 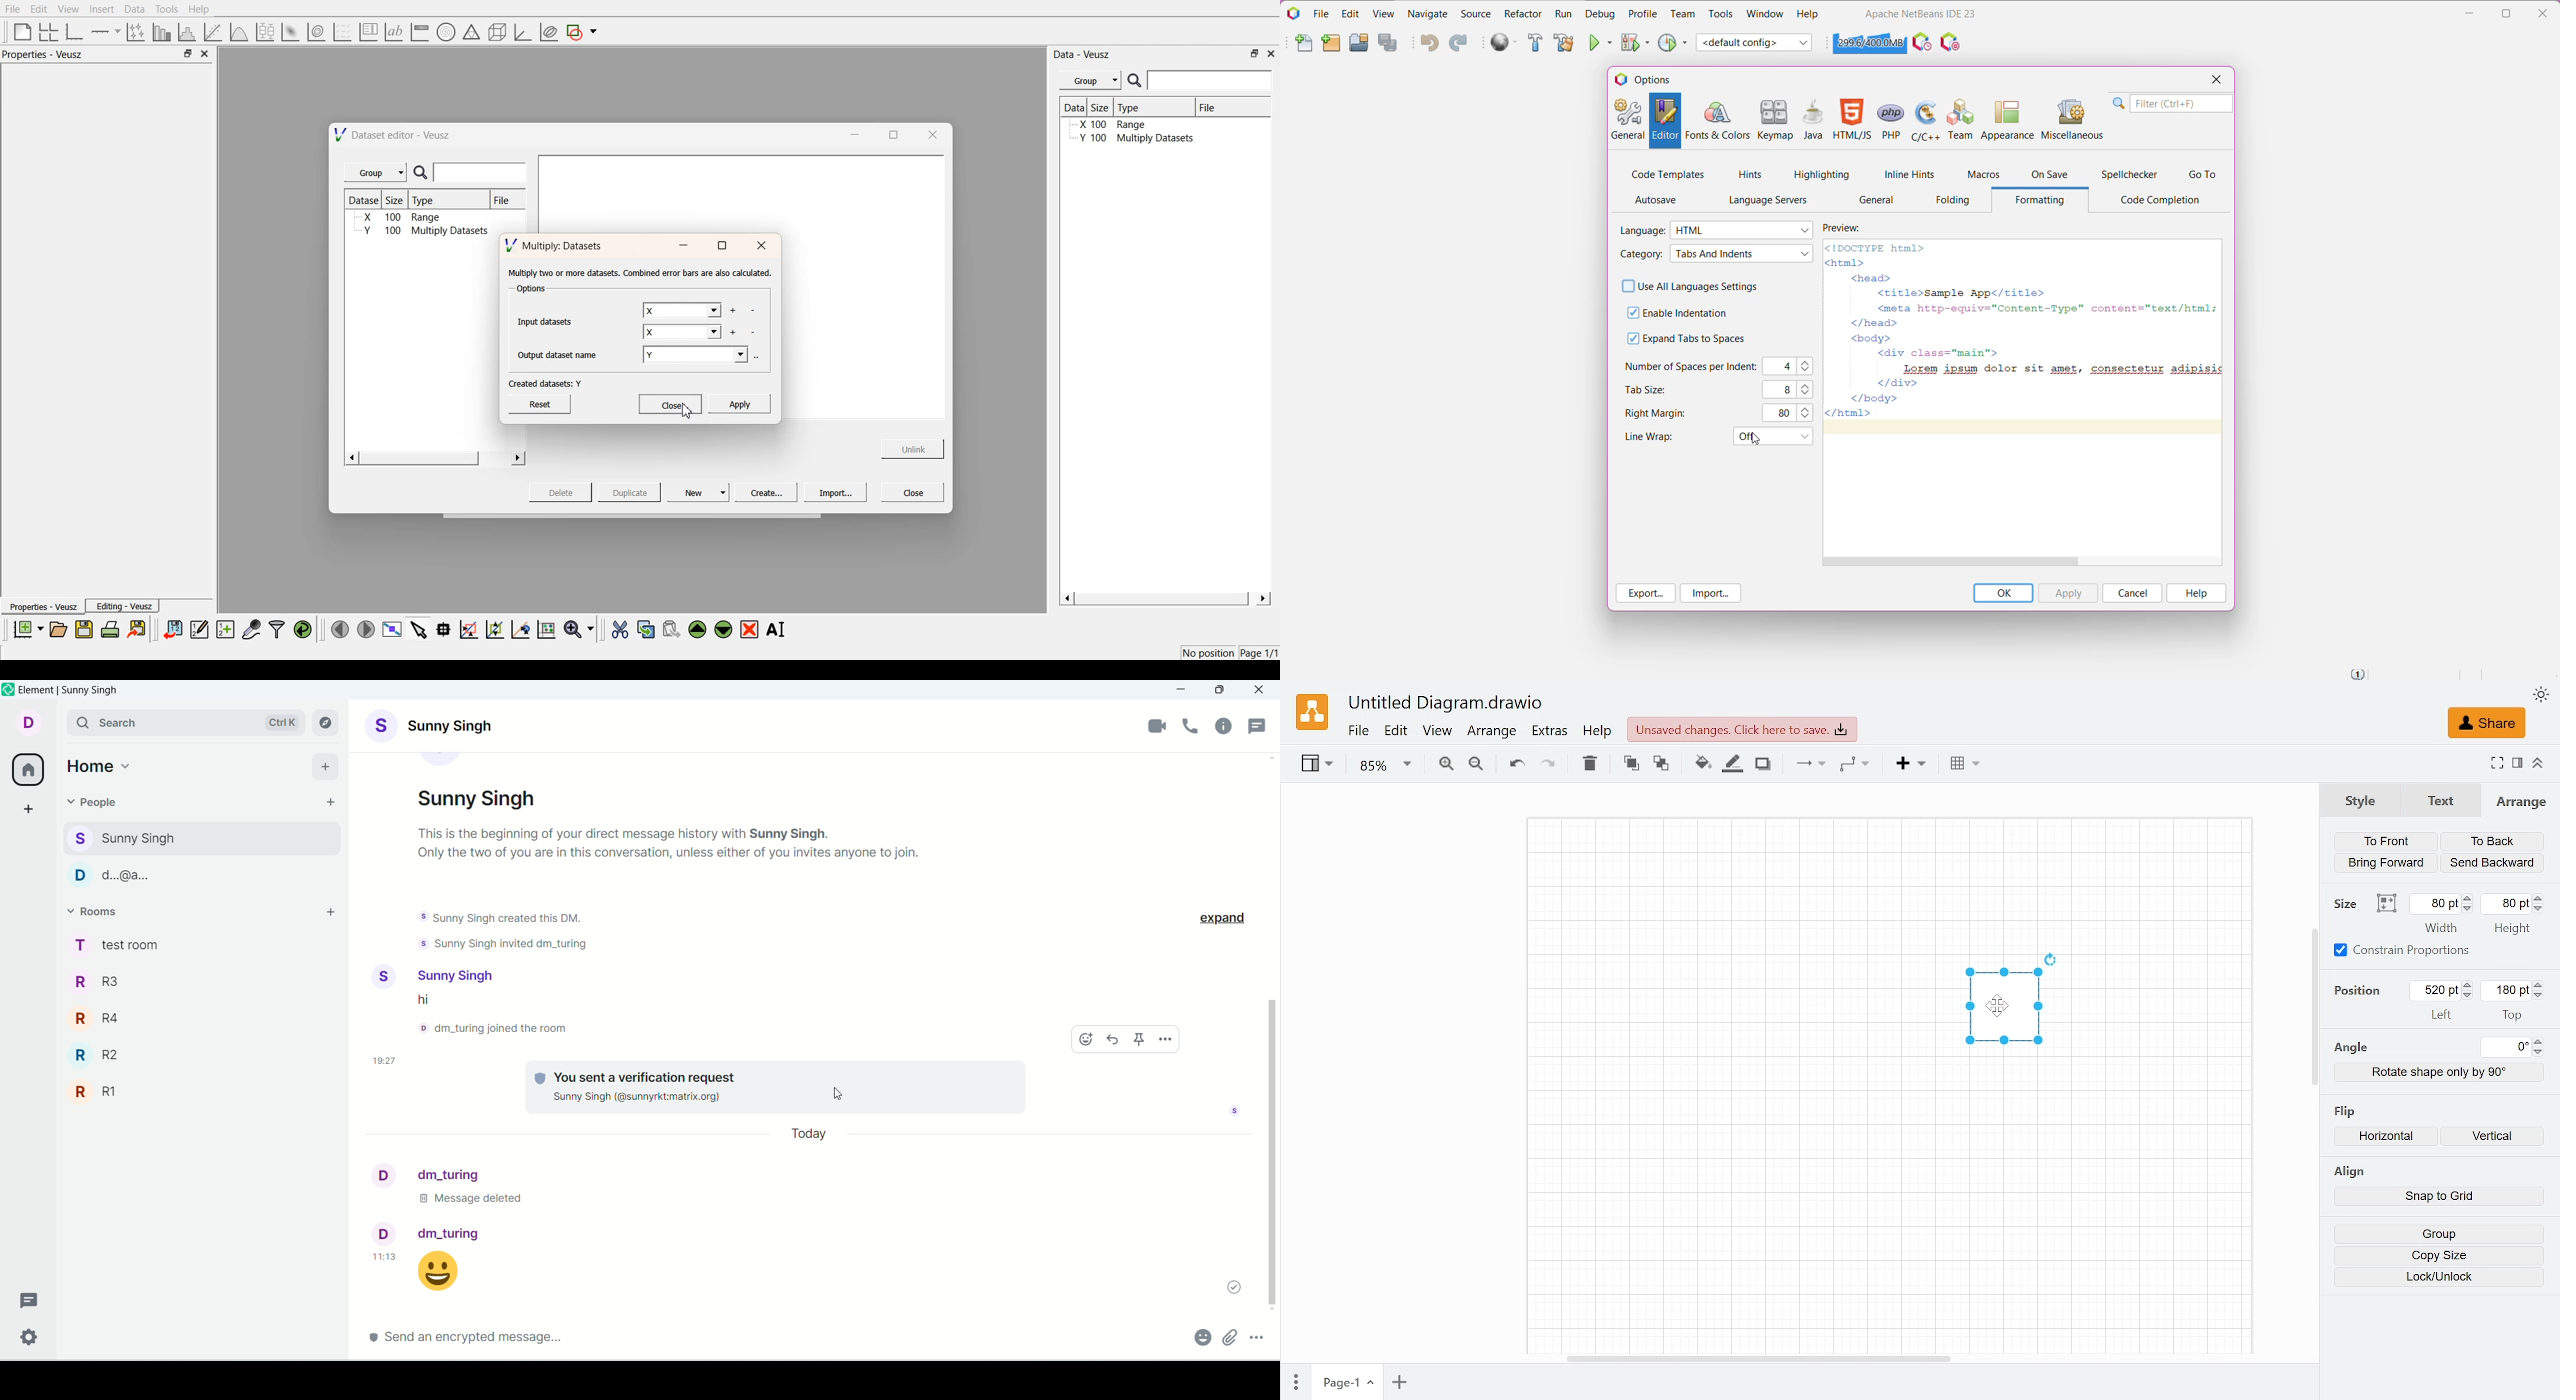 What do you see at coordinates (2385, 842) in the screenshot?
I see `To front` at bounding box center [2385, 842].